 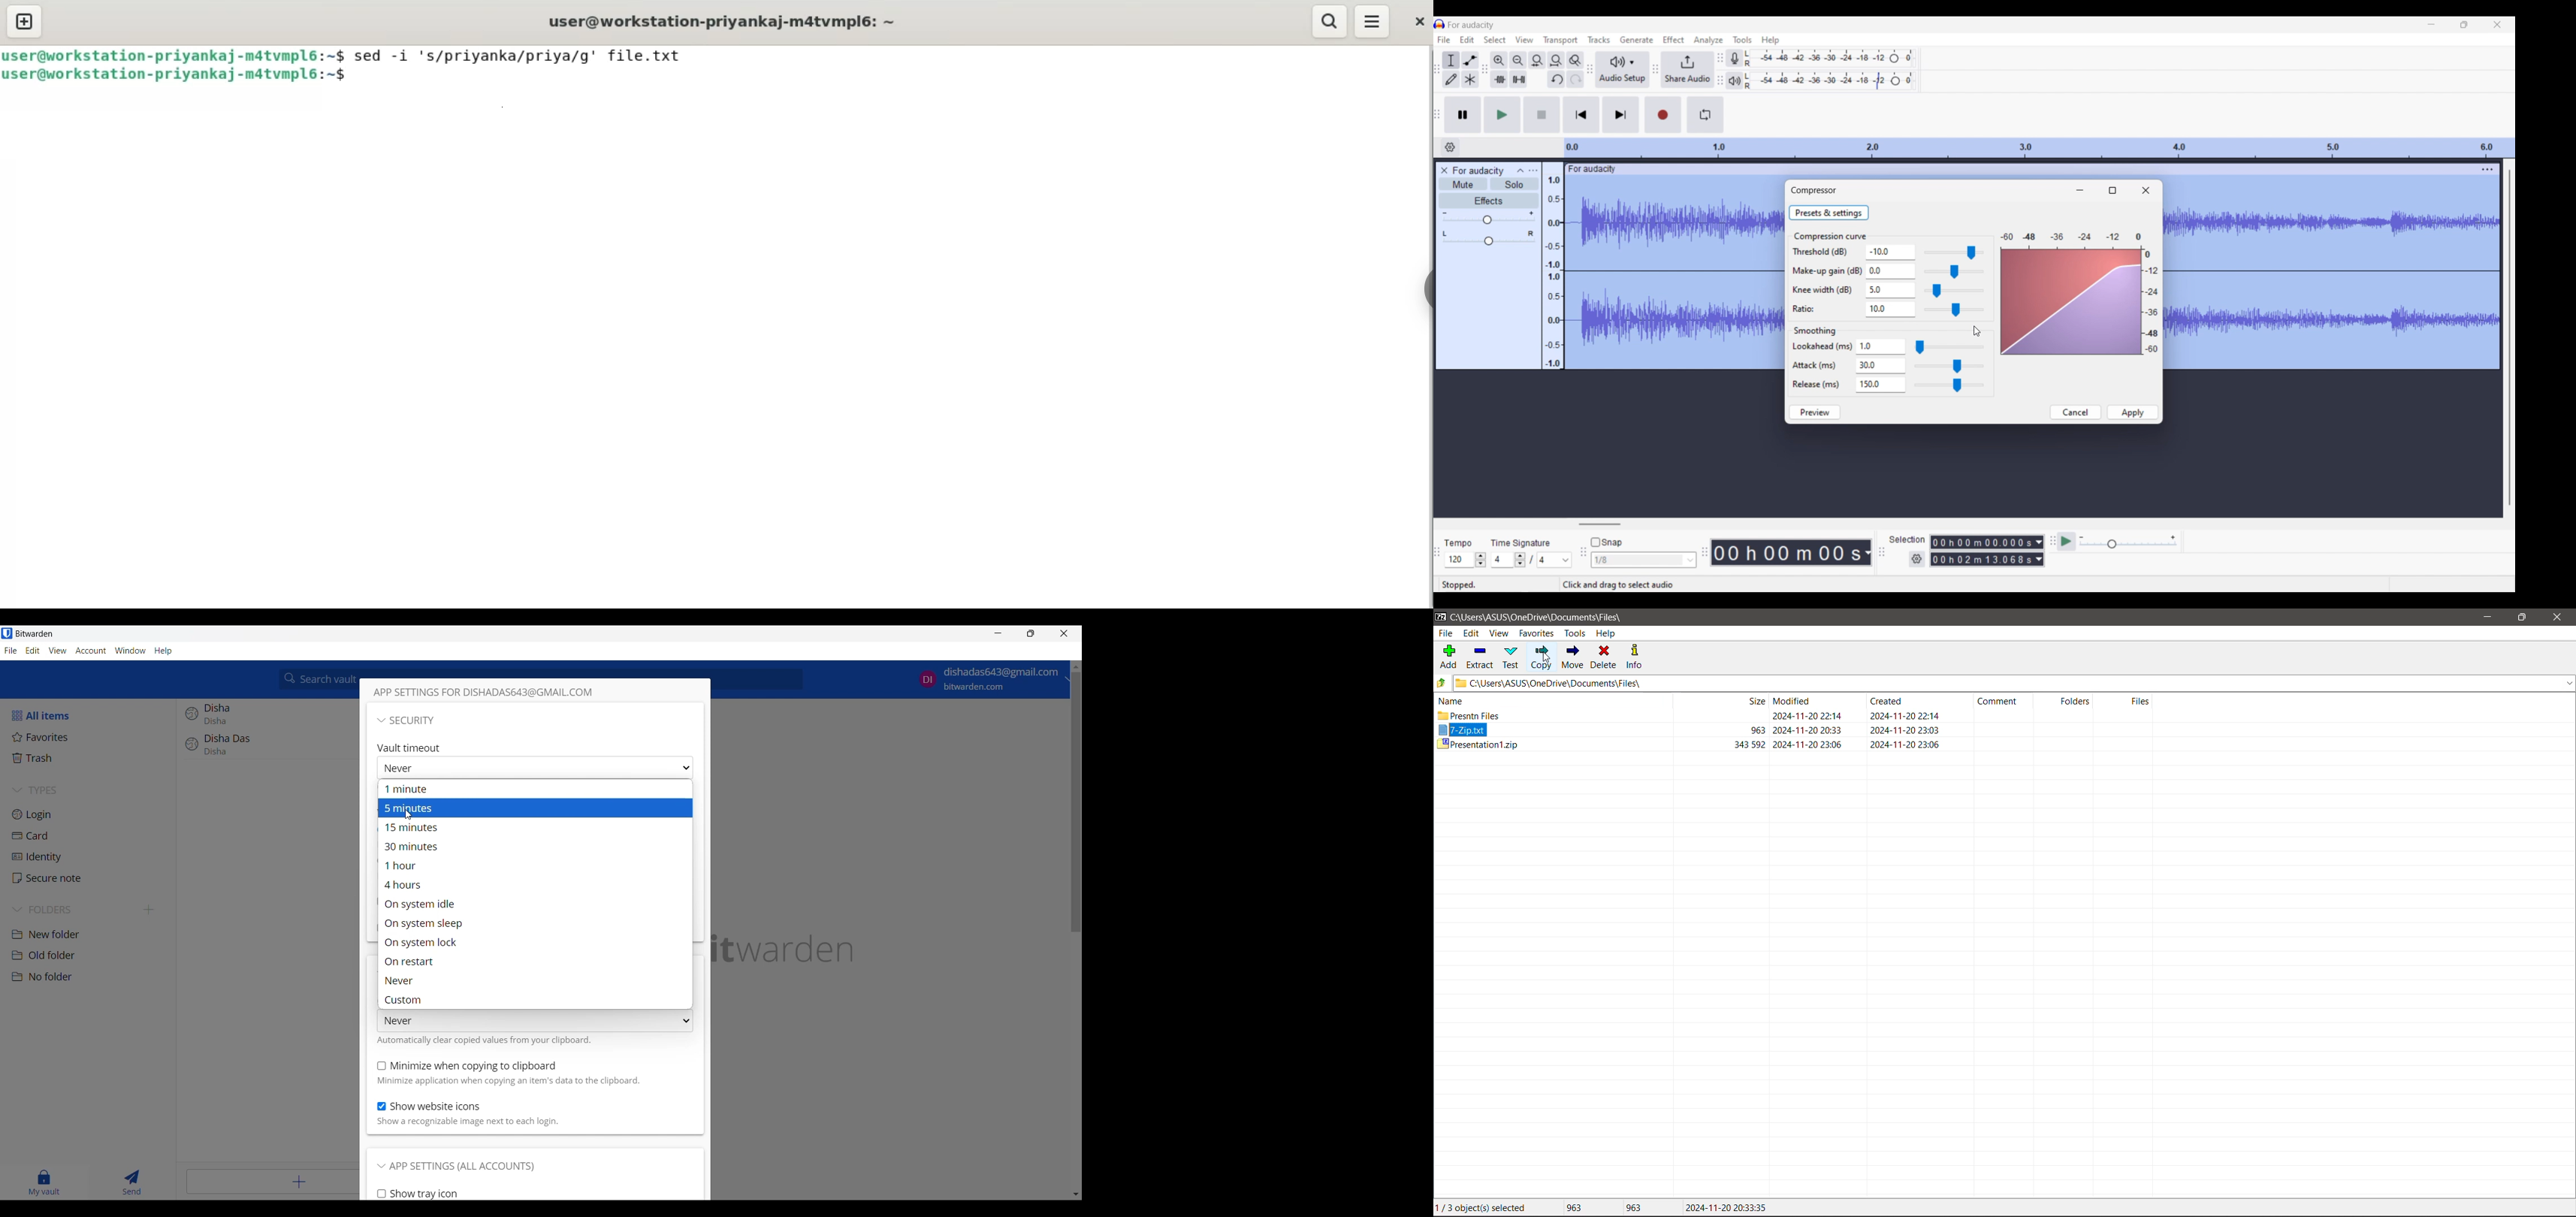 I want to click on Close, so click(x=2559, y=617).